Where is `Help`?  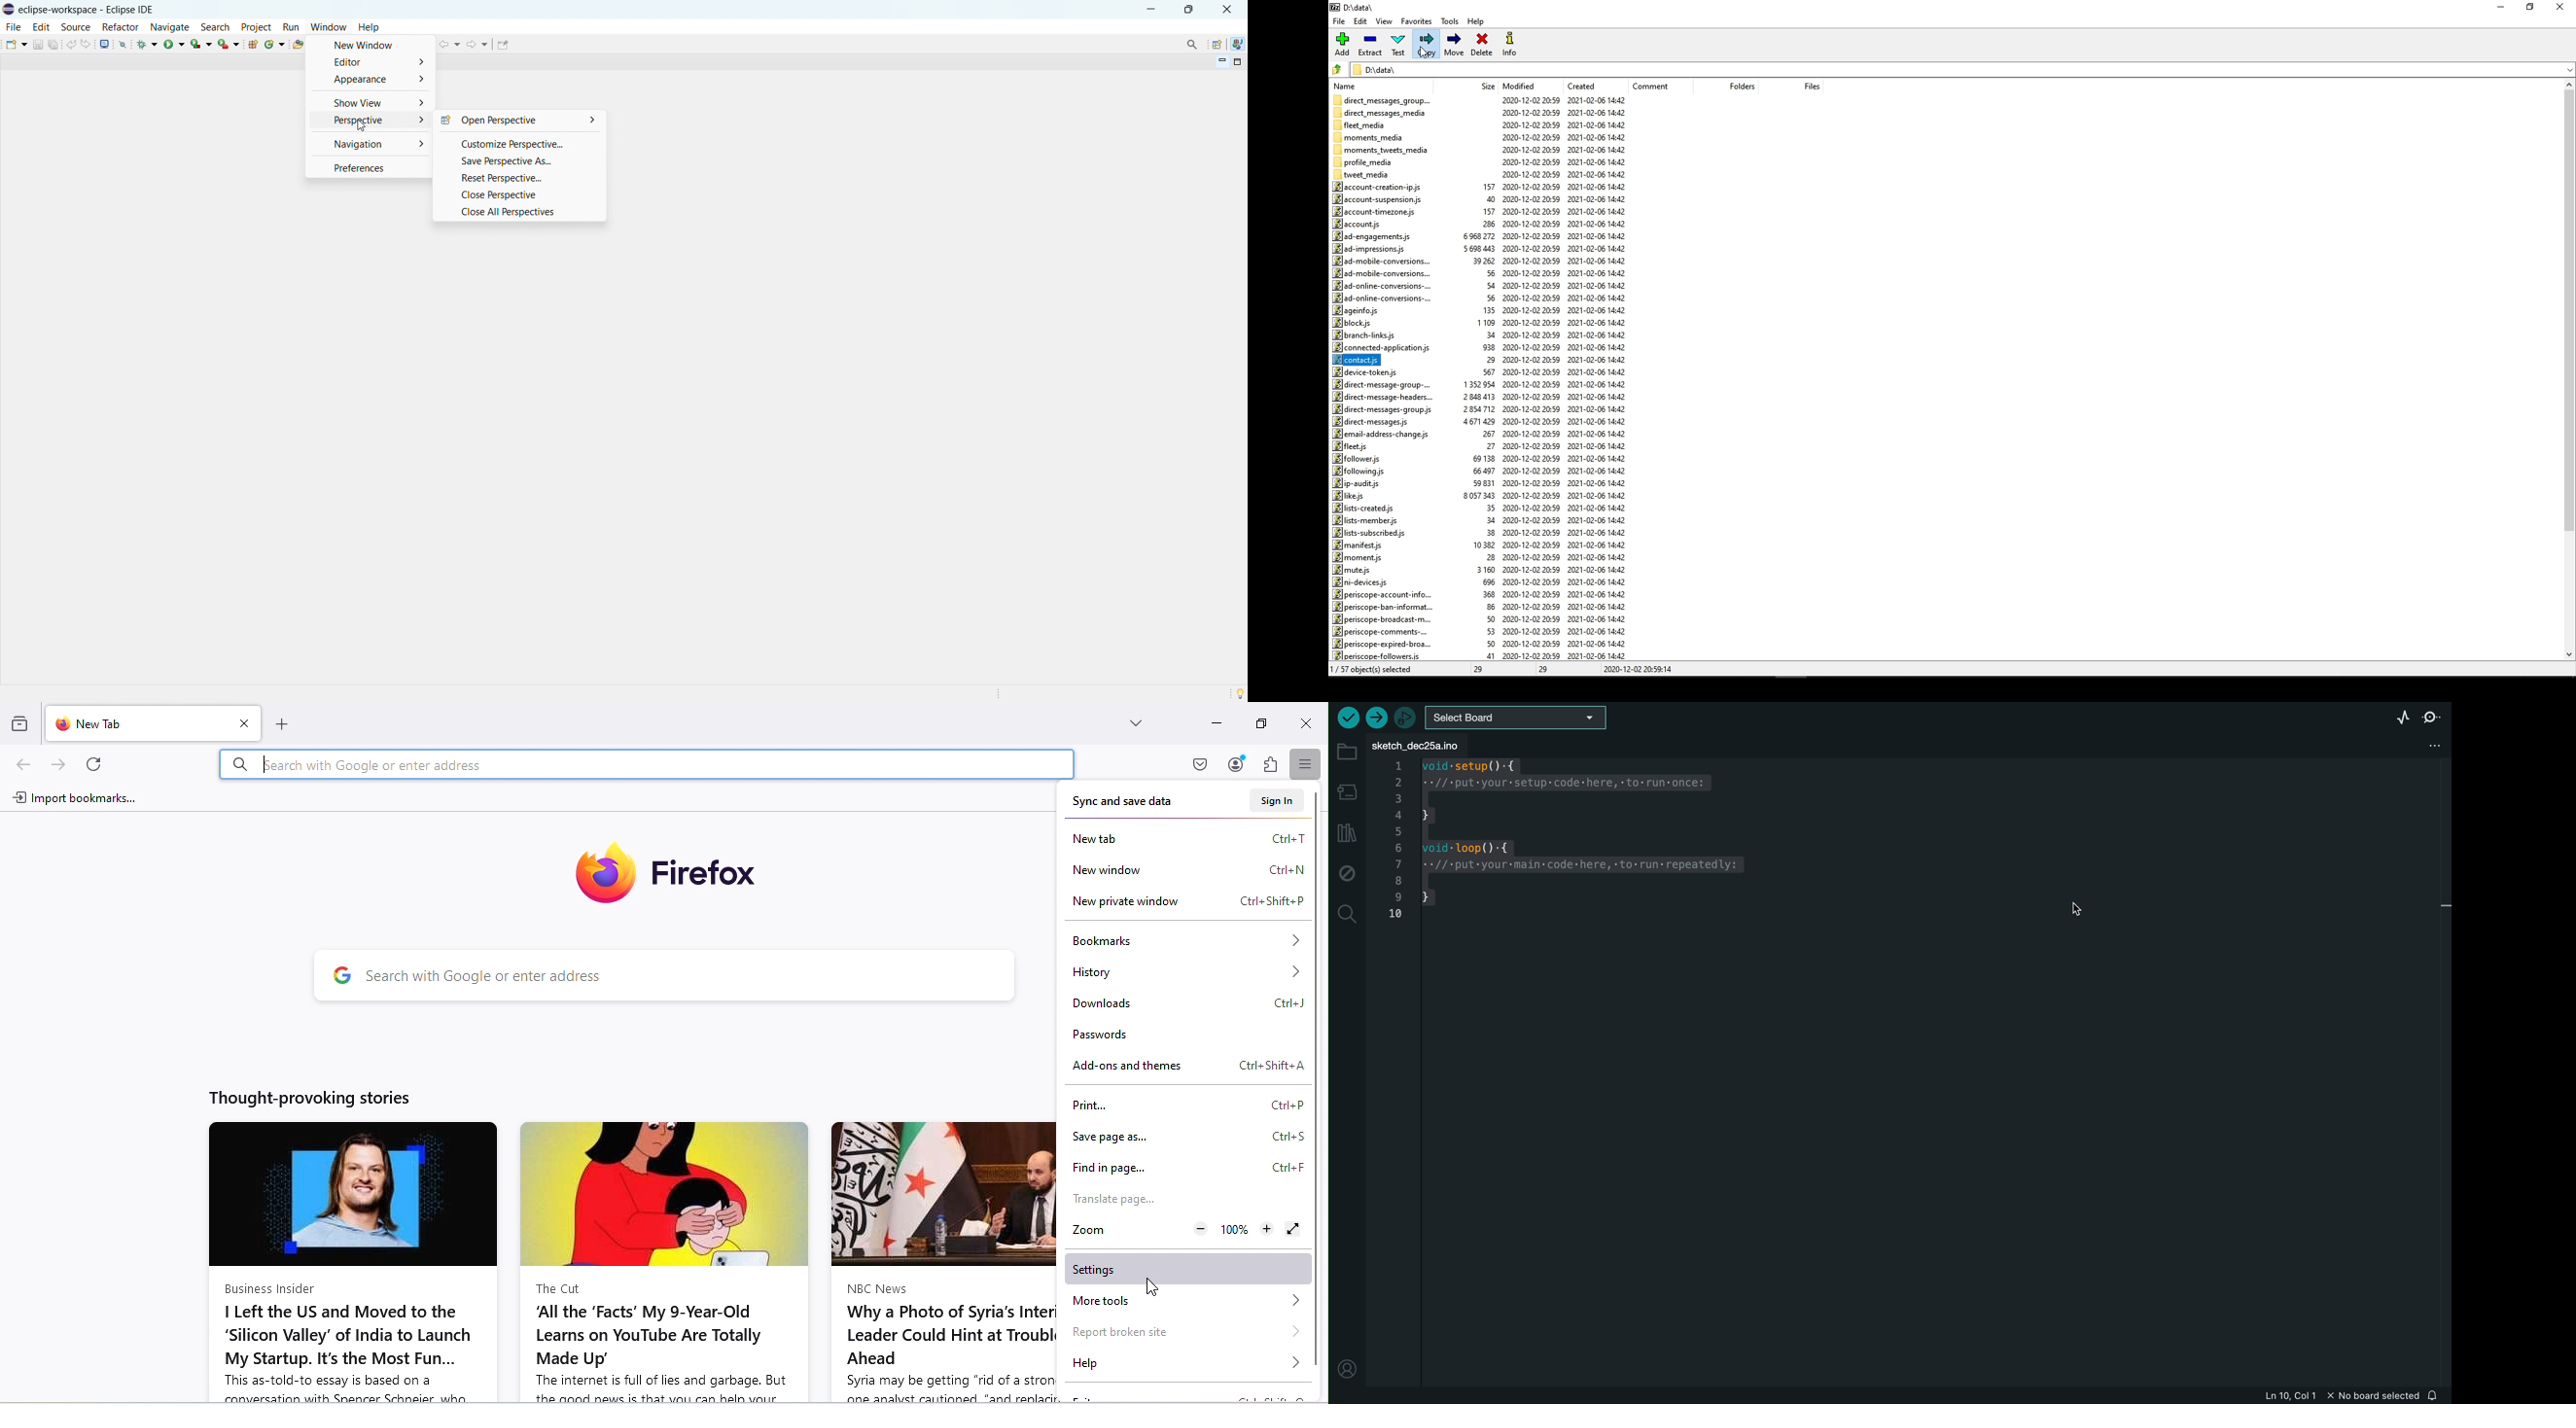 Help is located at coordinates (1479, 23).